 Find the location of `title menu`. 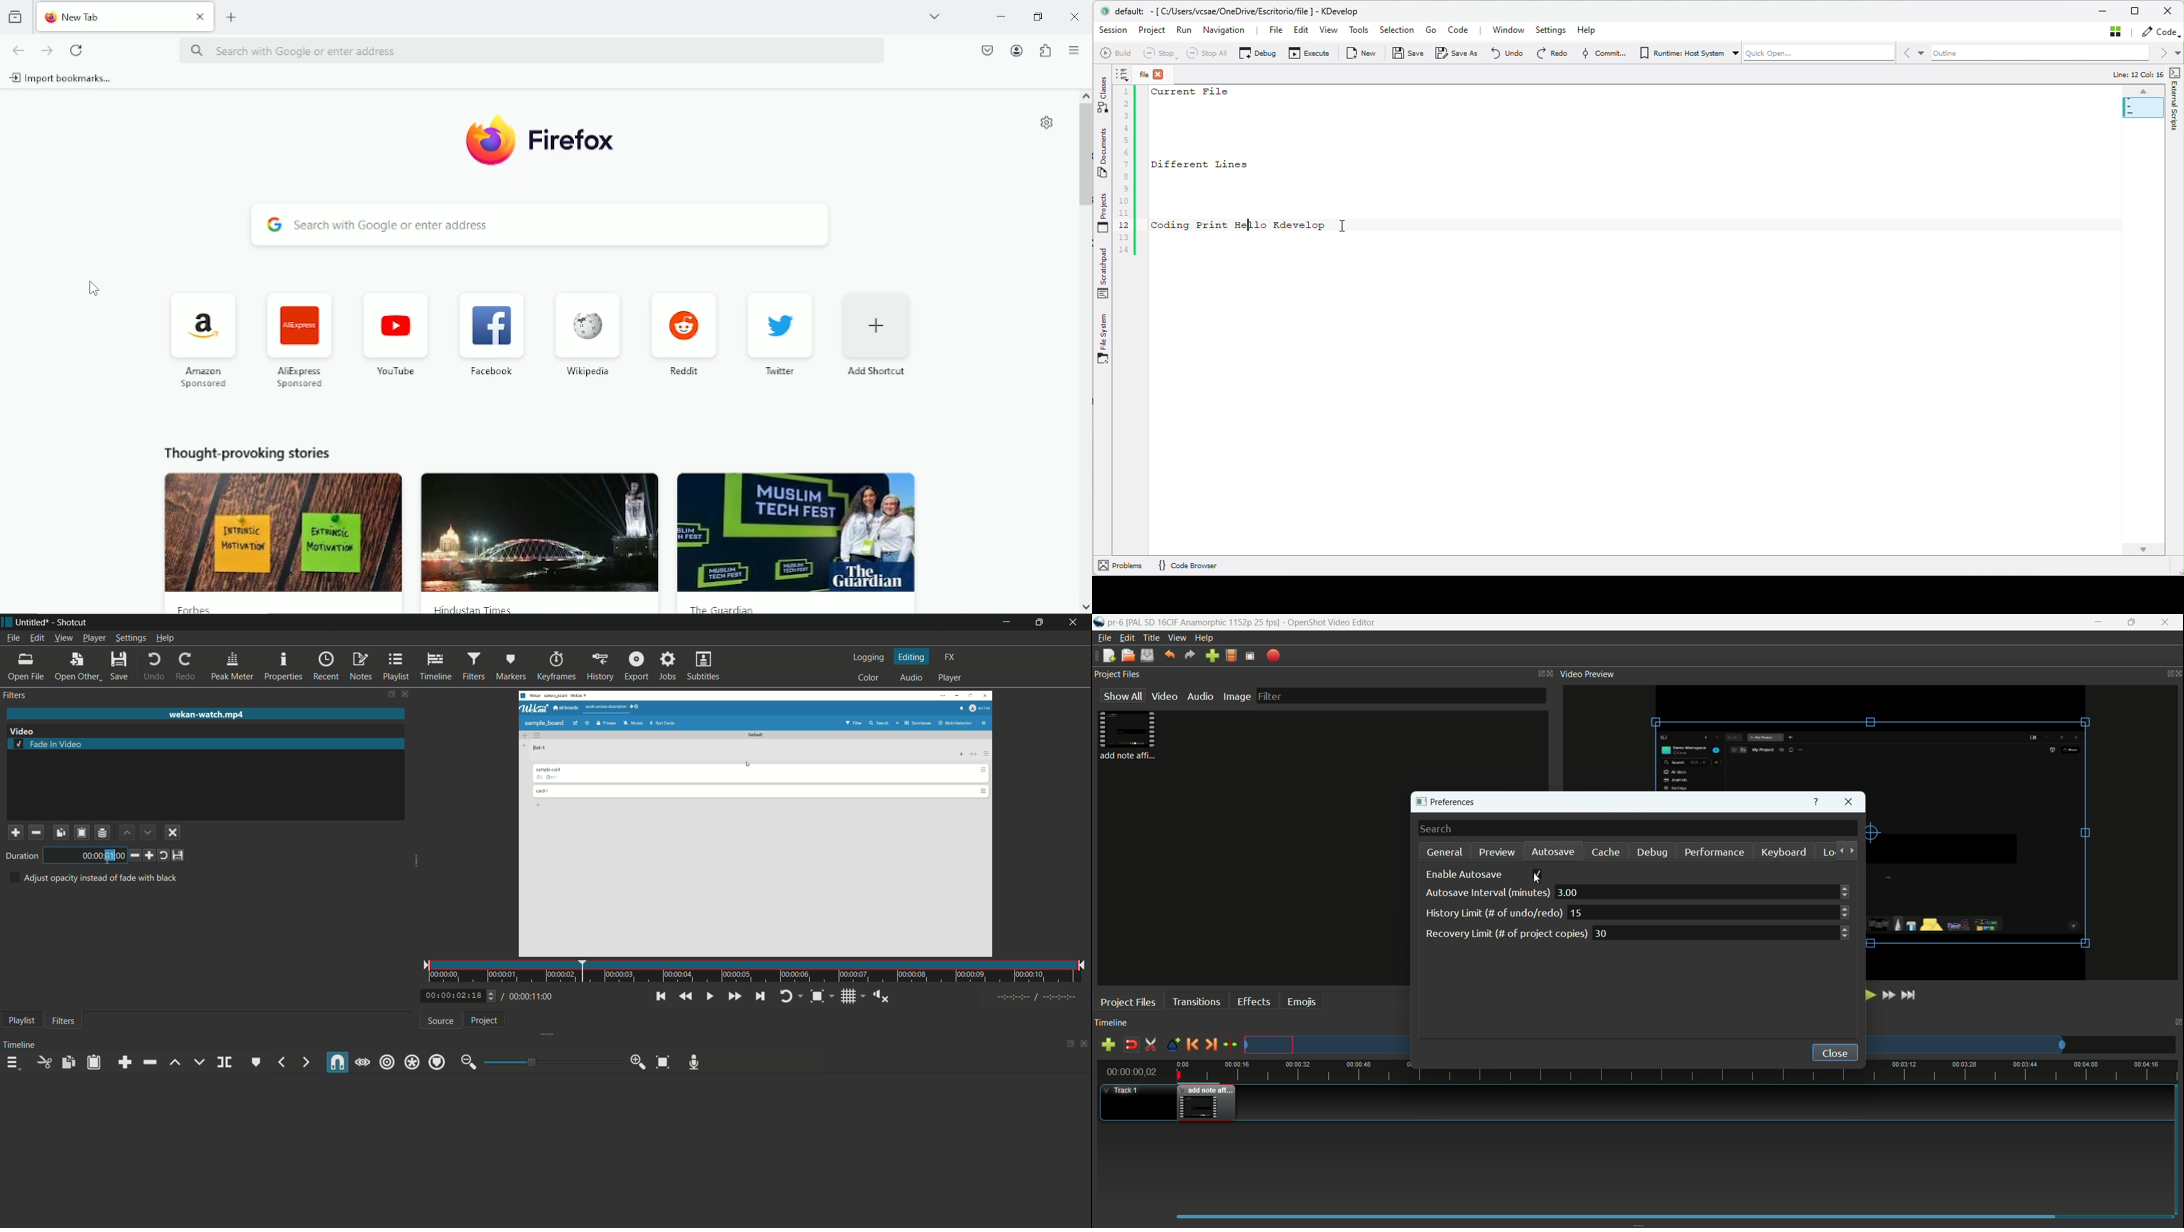

title menu is located at coordinates (1151, 638).